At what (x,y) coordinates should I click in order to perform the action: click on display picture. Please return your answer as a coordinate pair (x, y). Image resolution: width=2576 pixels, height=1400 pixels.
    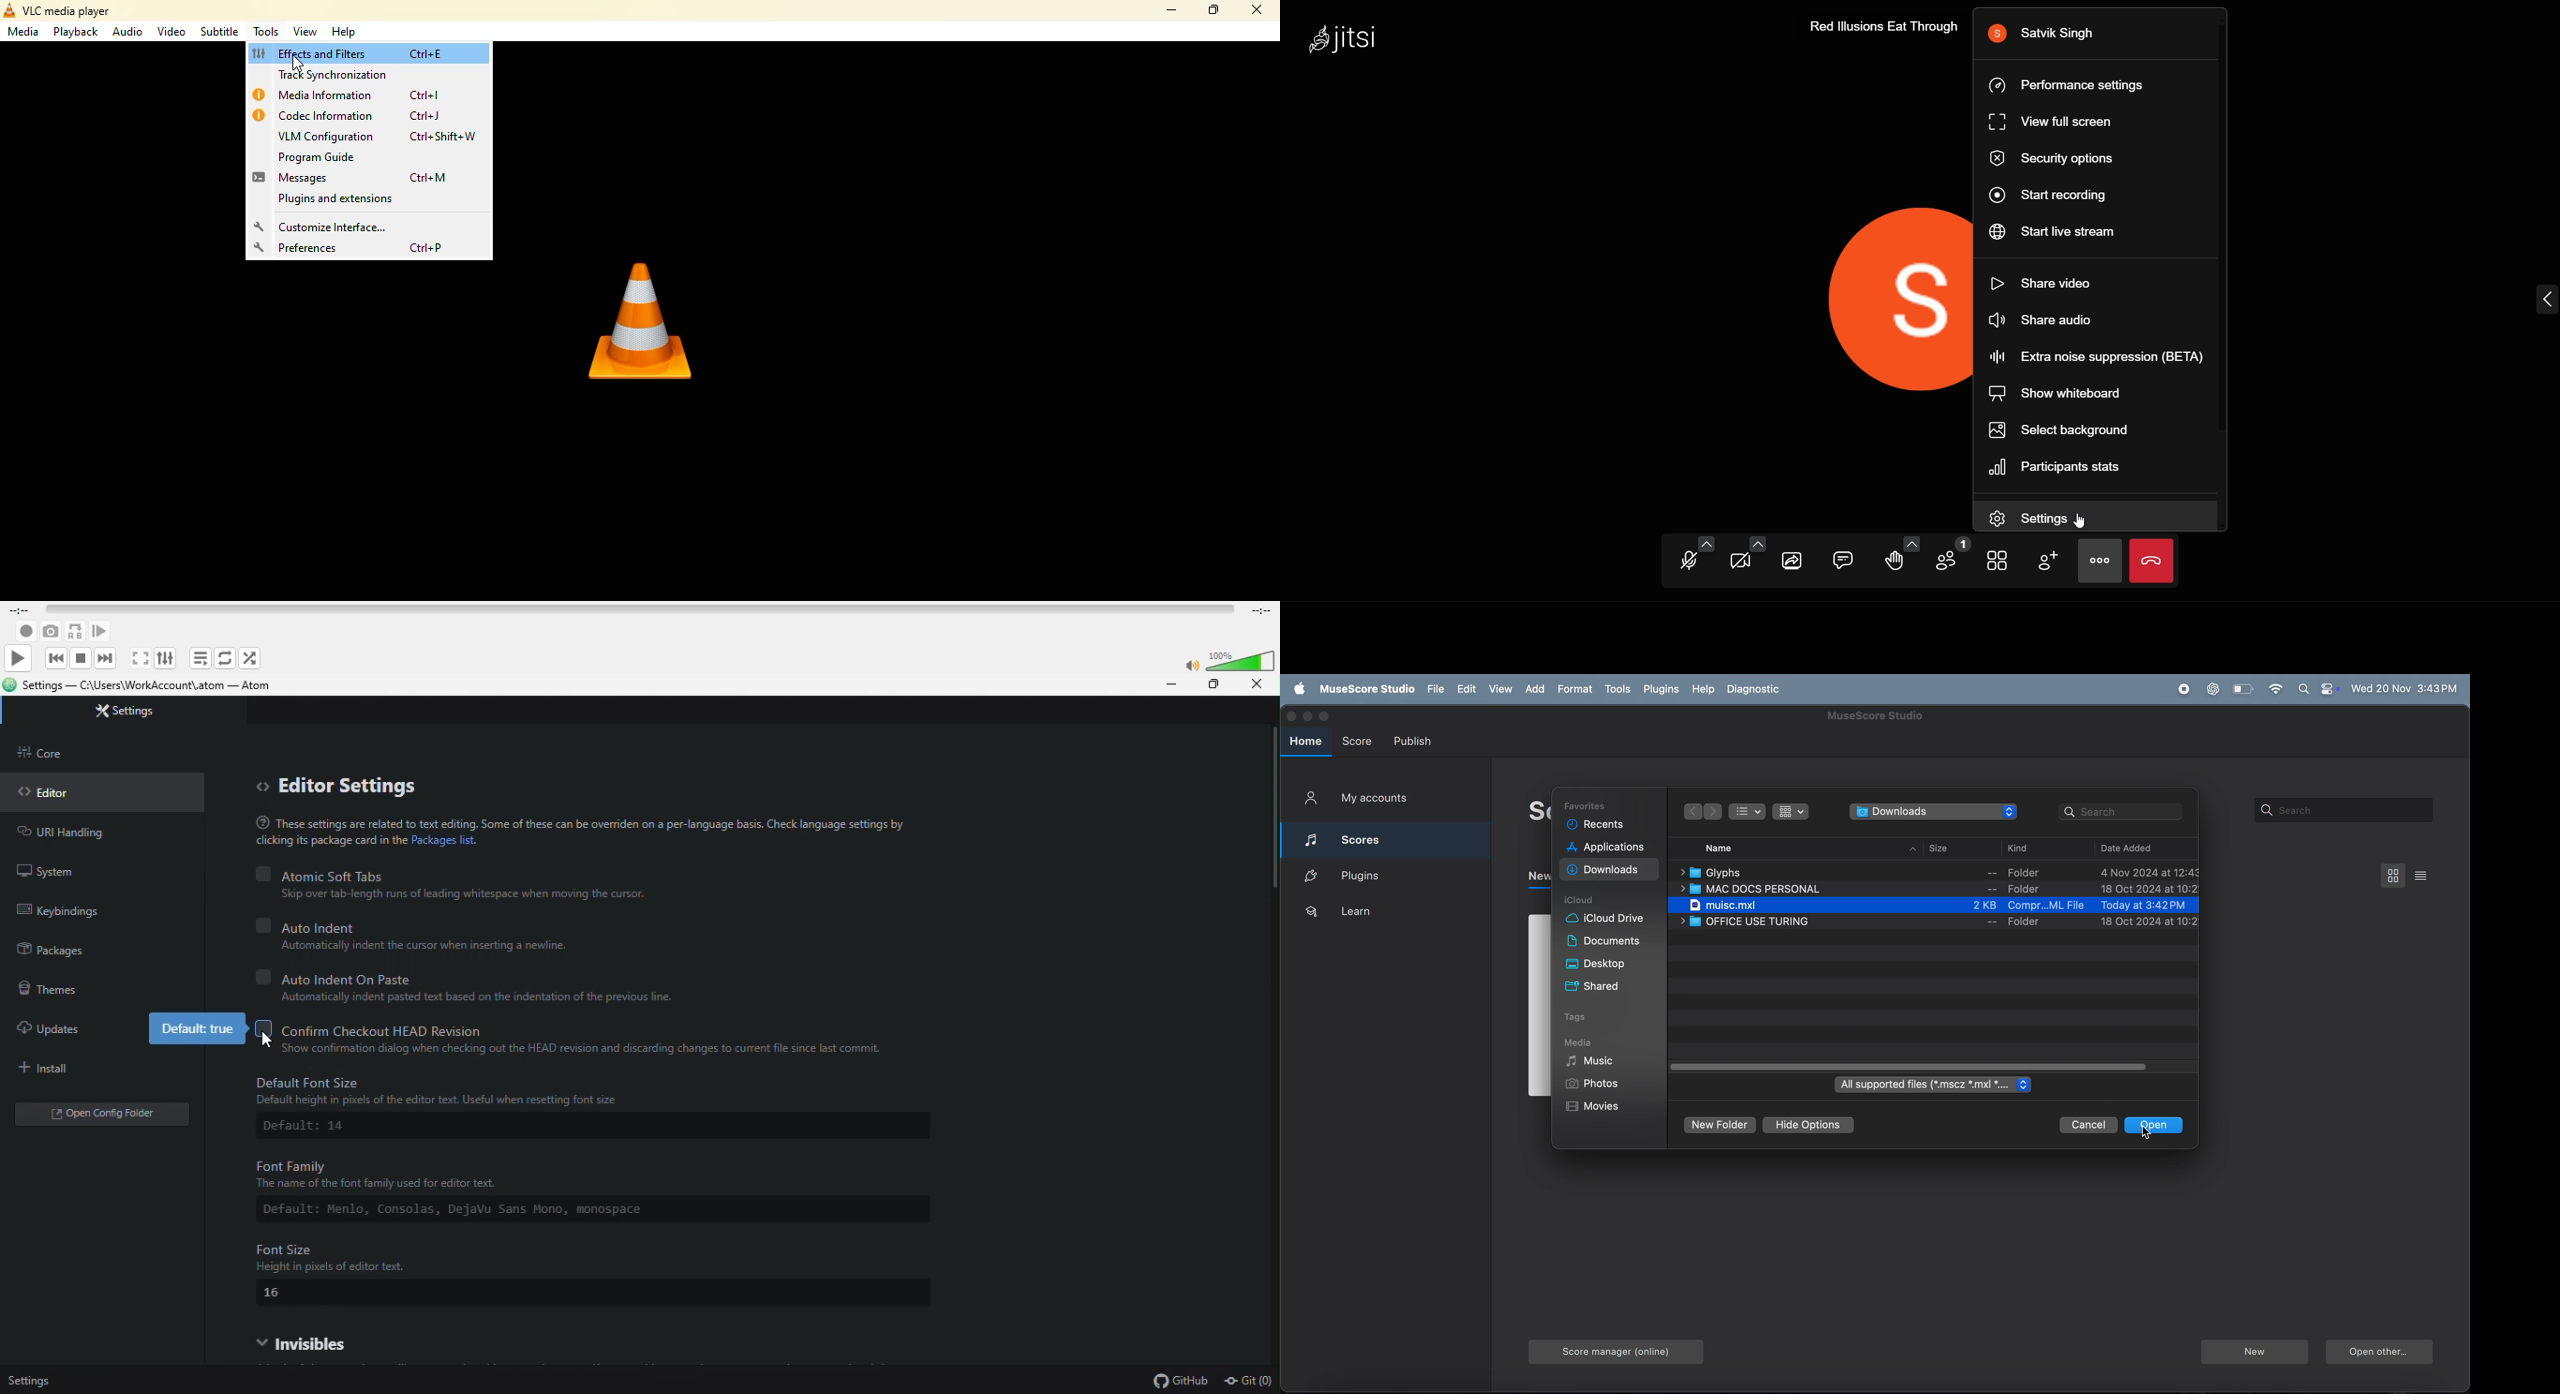
    Looking at the image, I should click on (1879, 296).